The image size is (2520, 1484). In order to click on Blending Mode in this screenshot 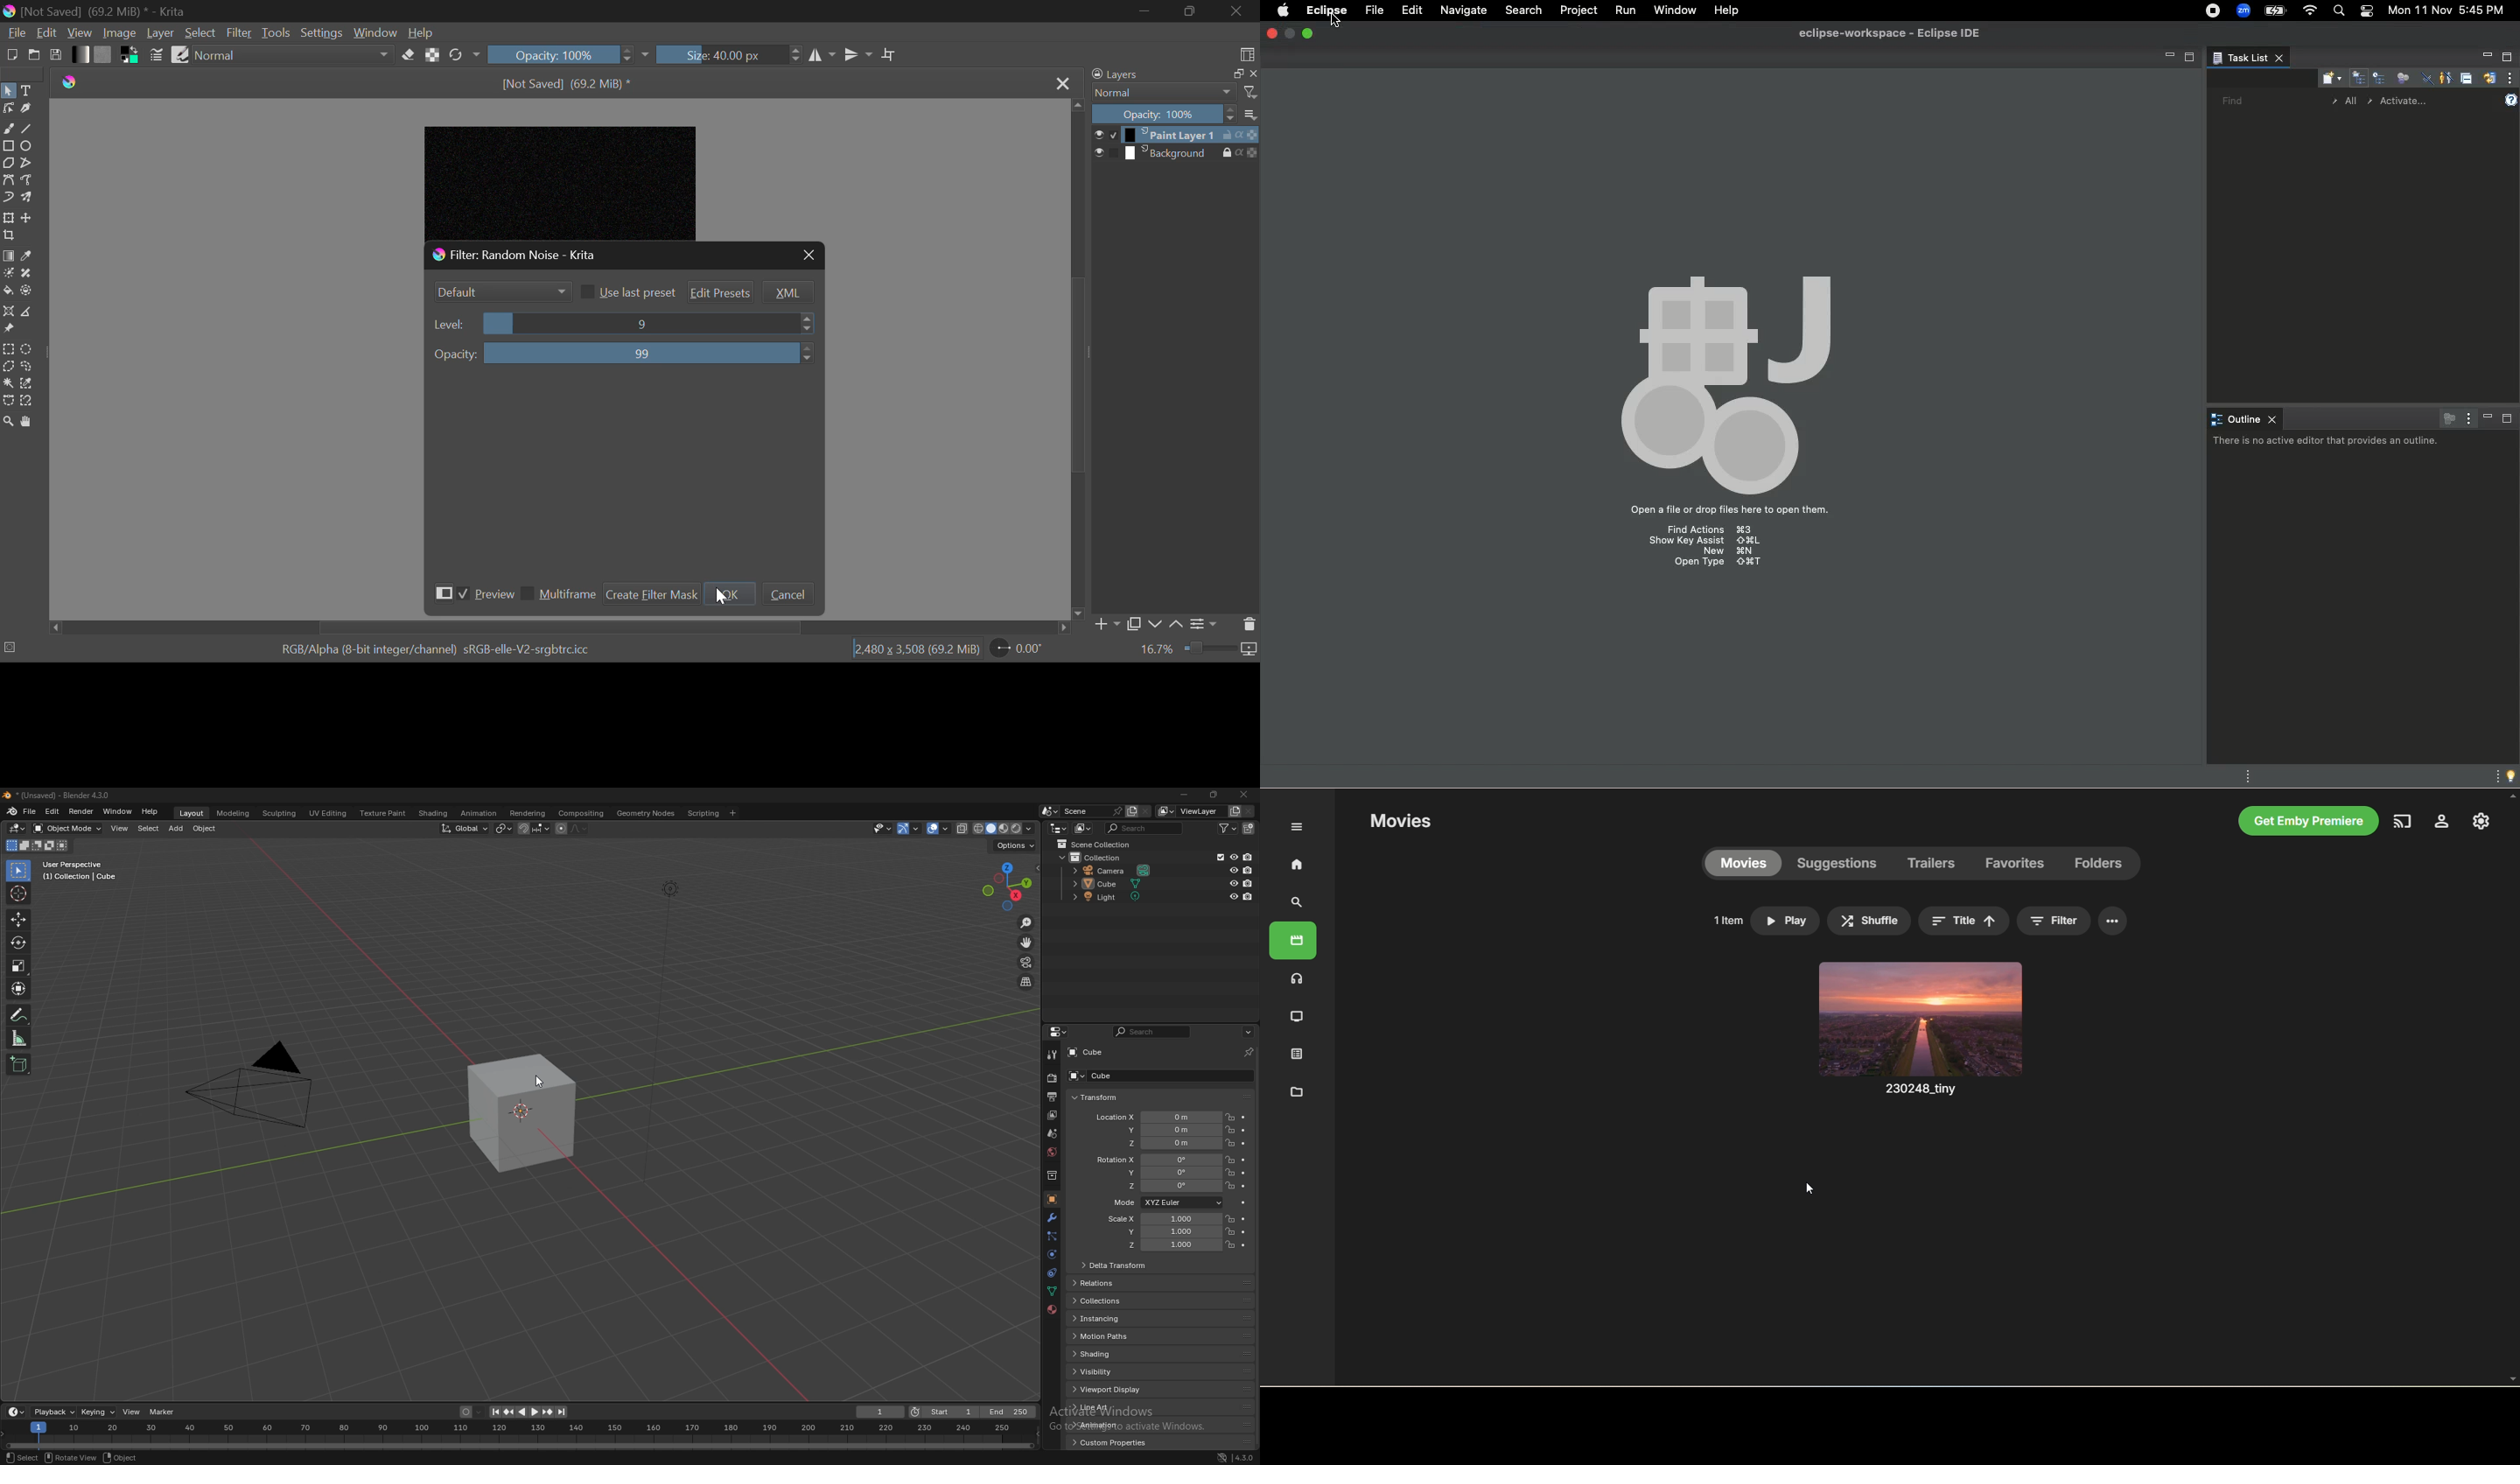, I will do `click(1158, 93)`.